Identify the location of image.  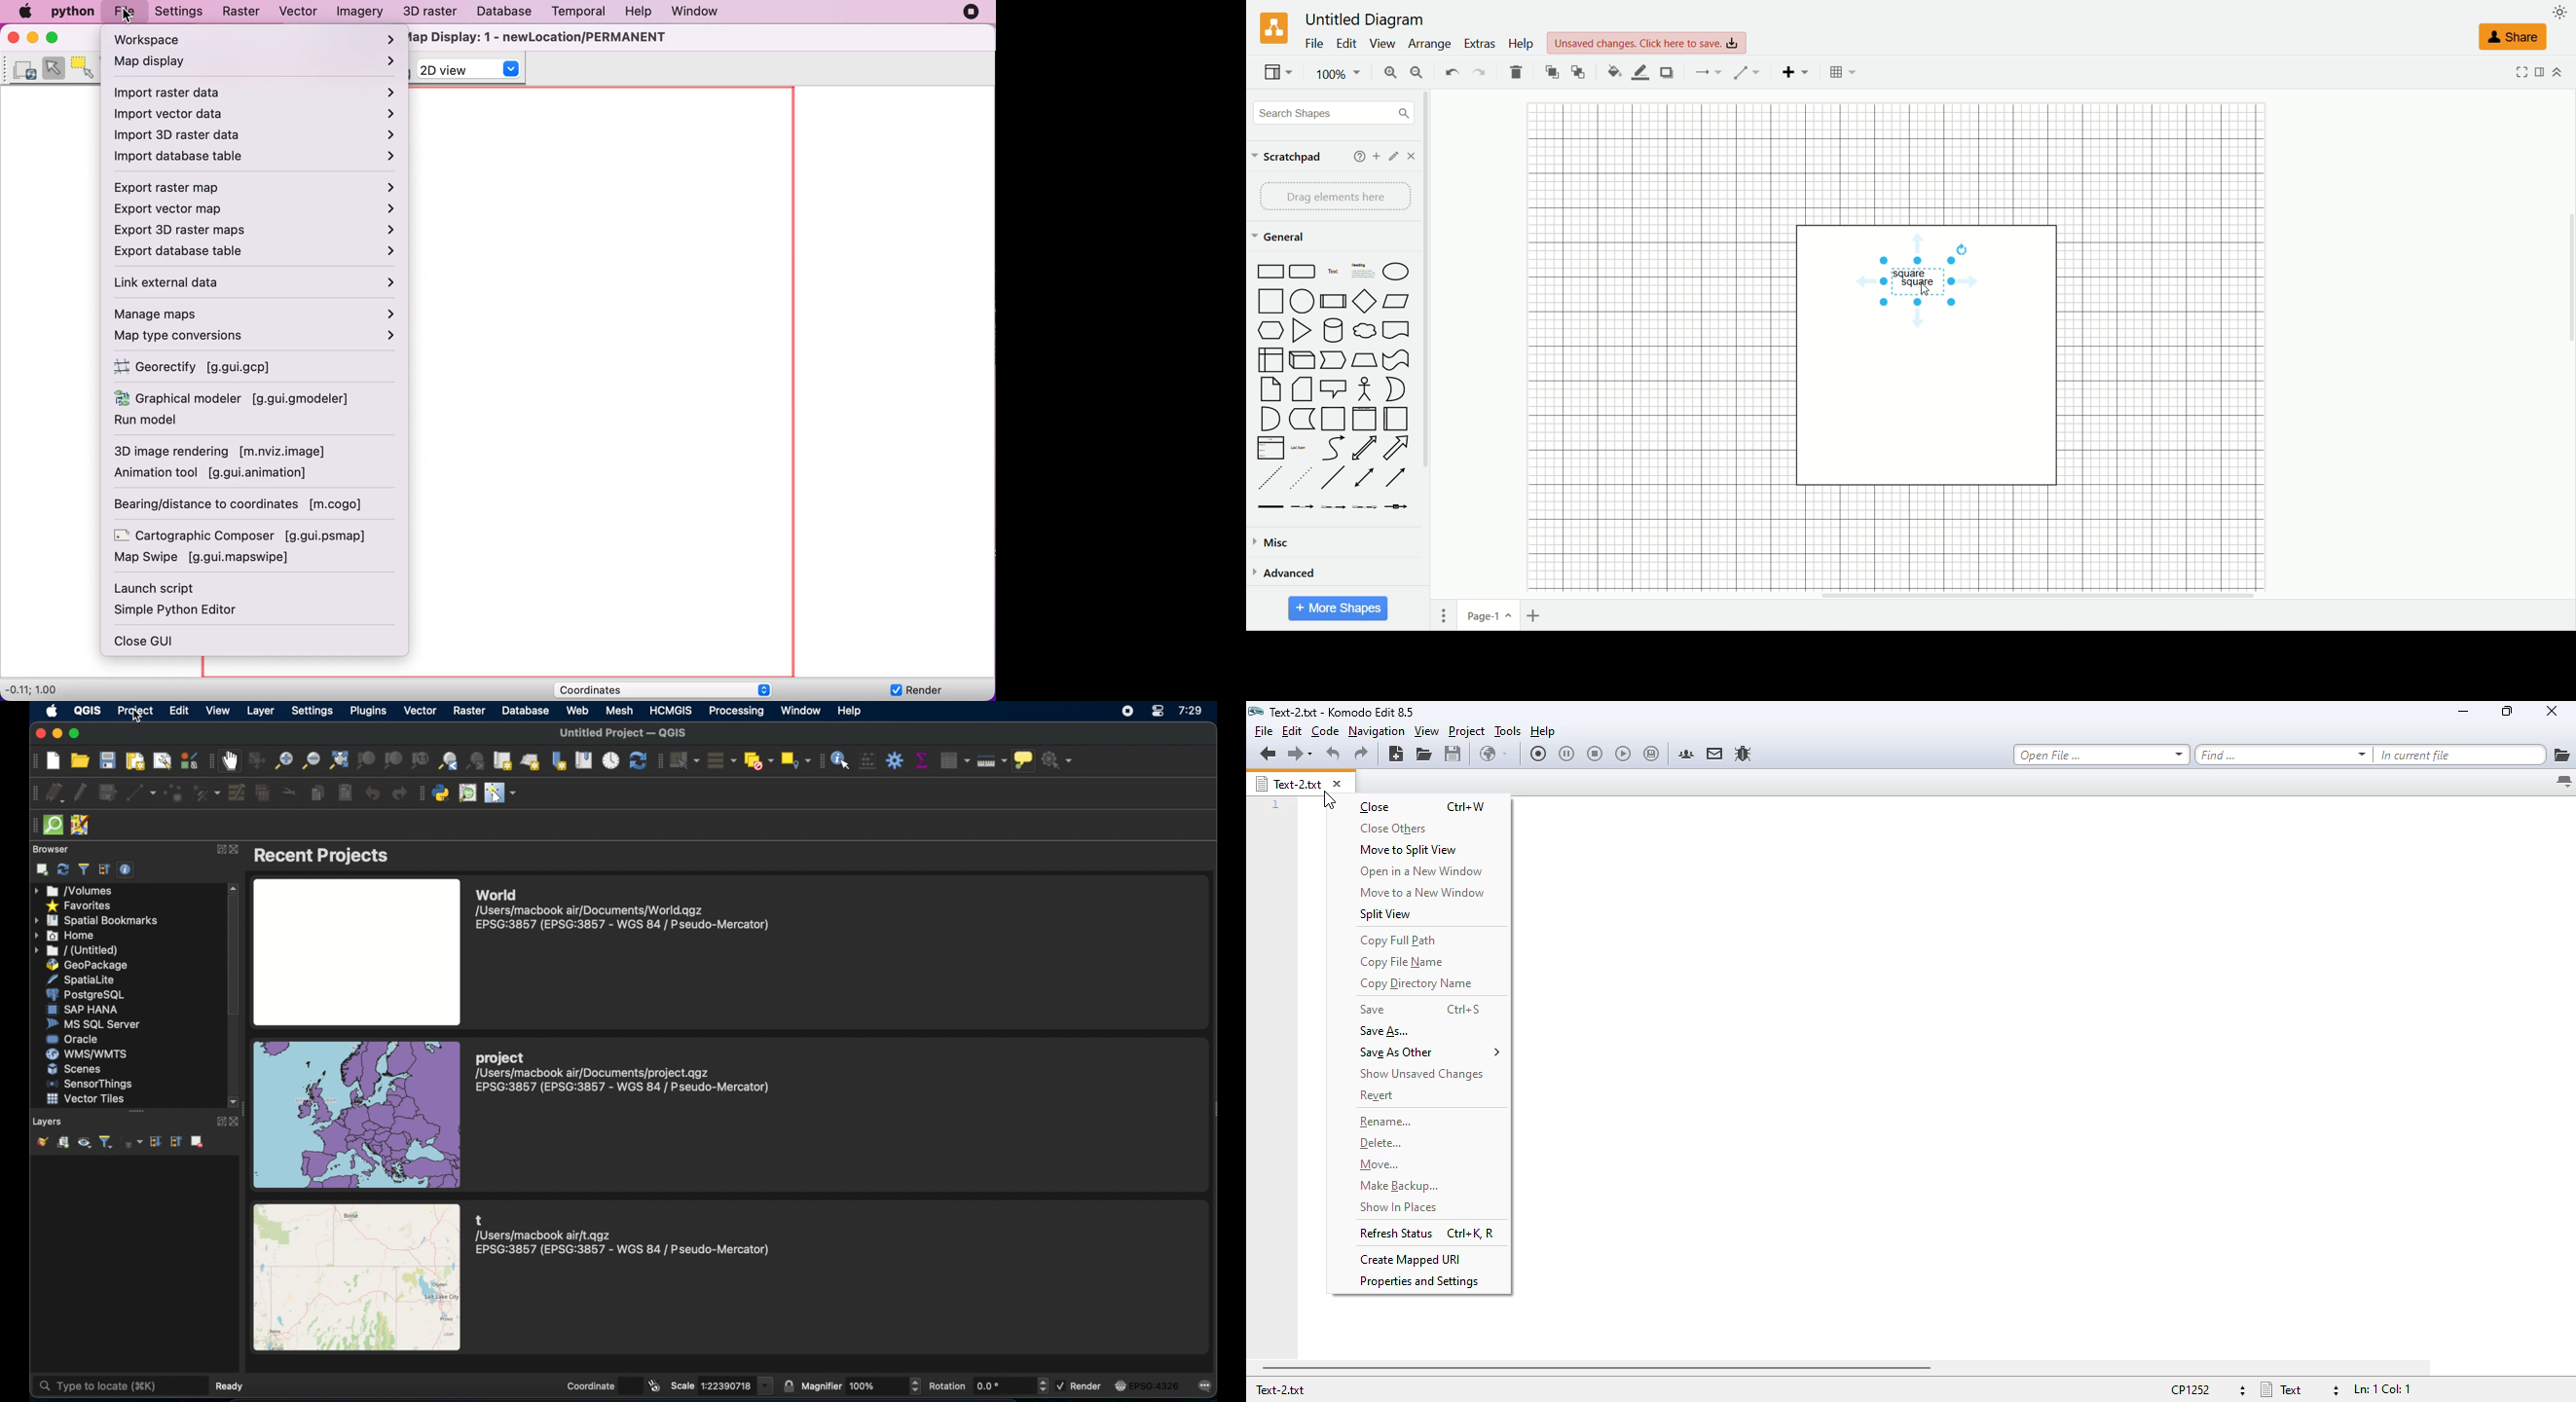
(357, 1277).